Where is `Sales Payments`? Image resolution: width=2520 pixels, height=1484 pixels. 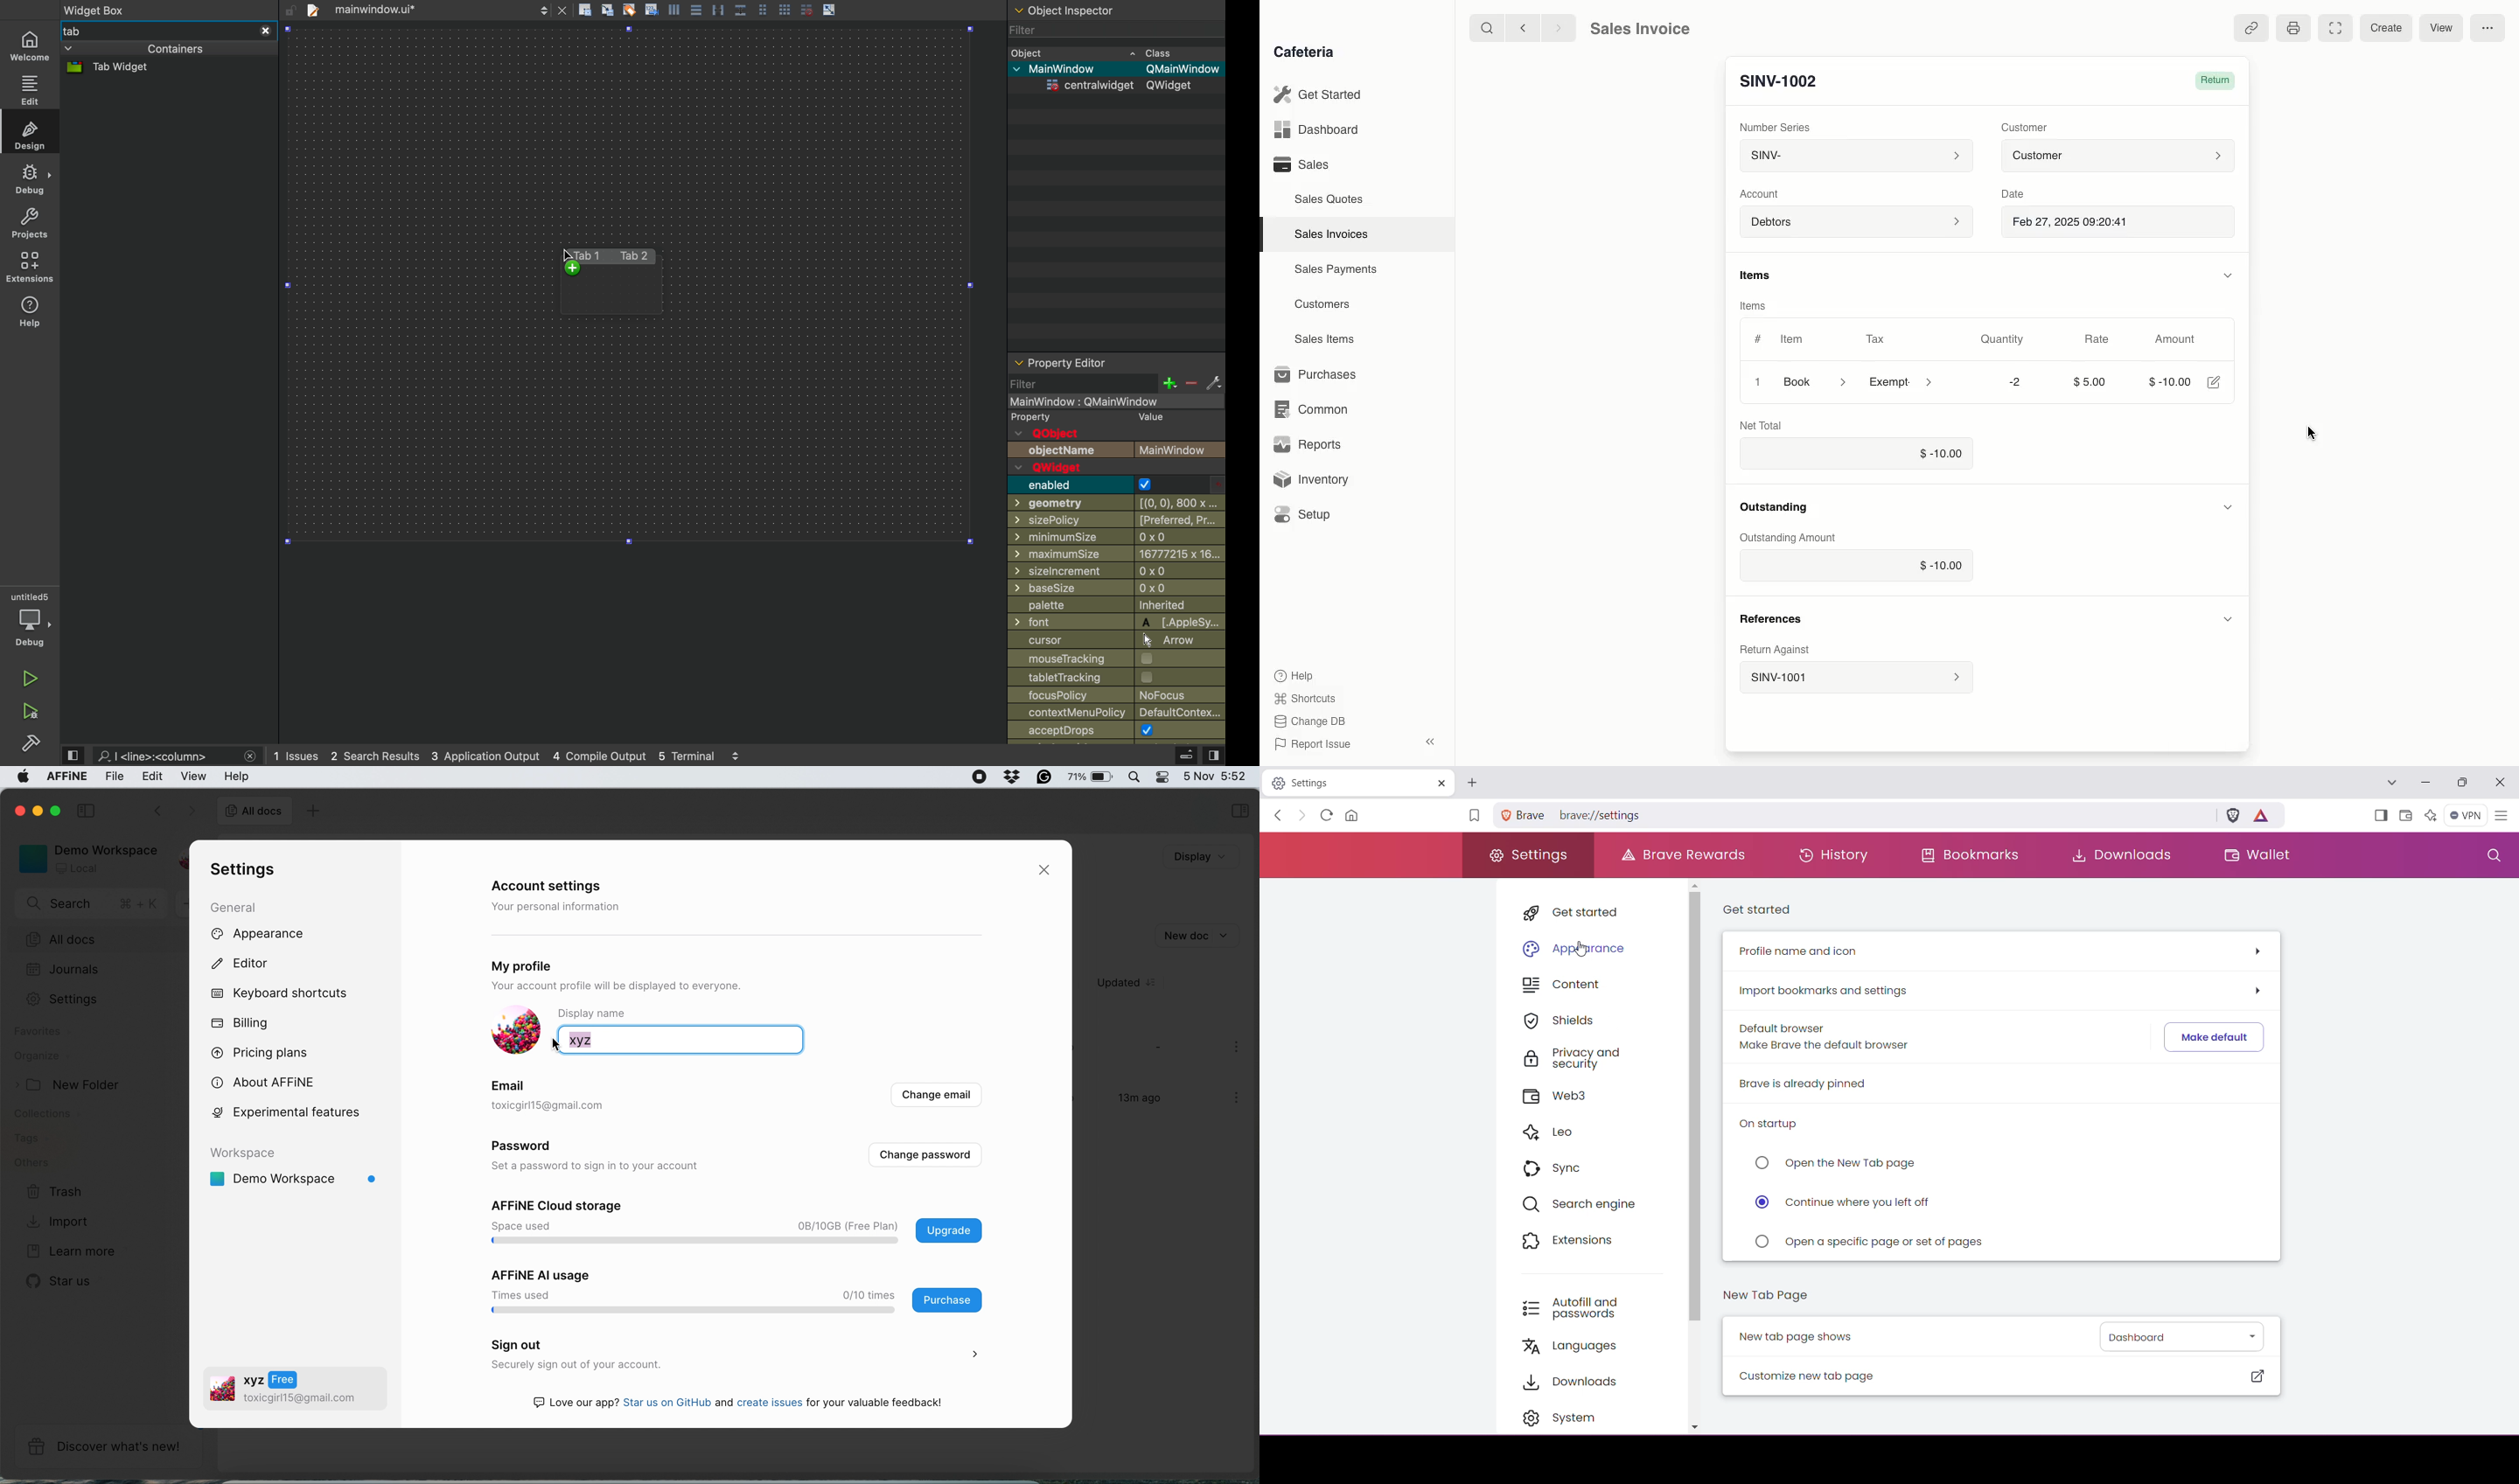 Sales Payments is located at coordinates (1336, 270).